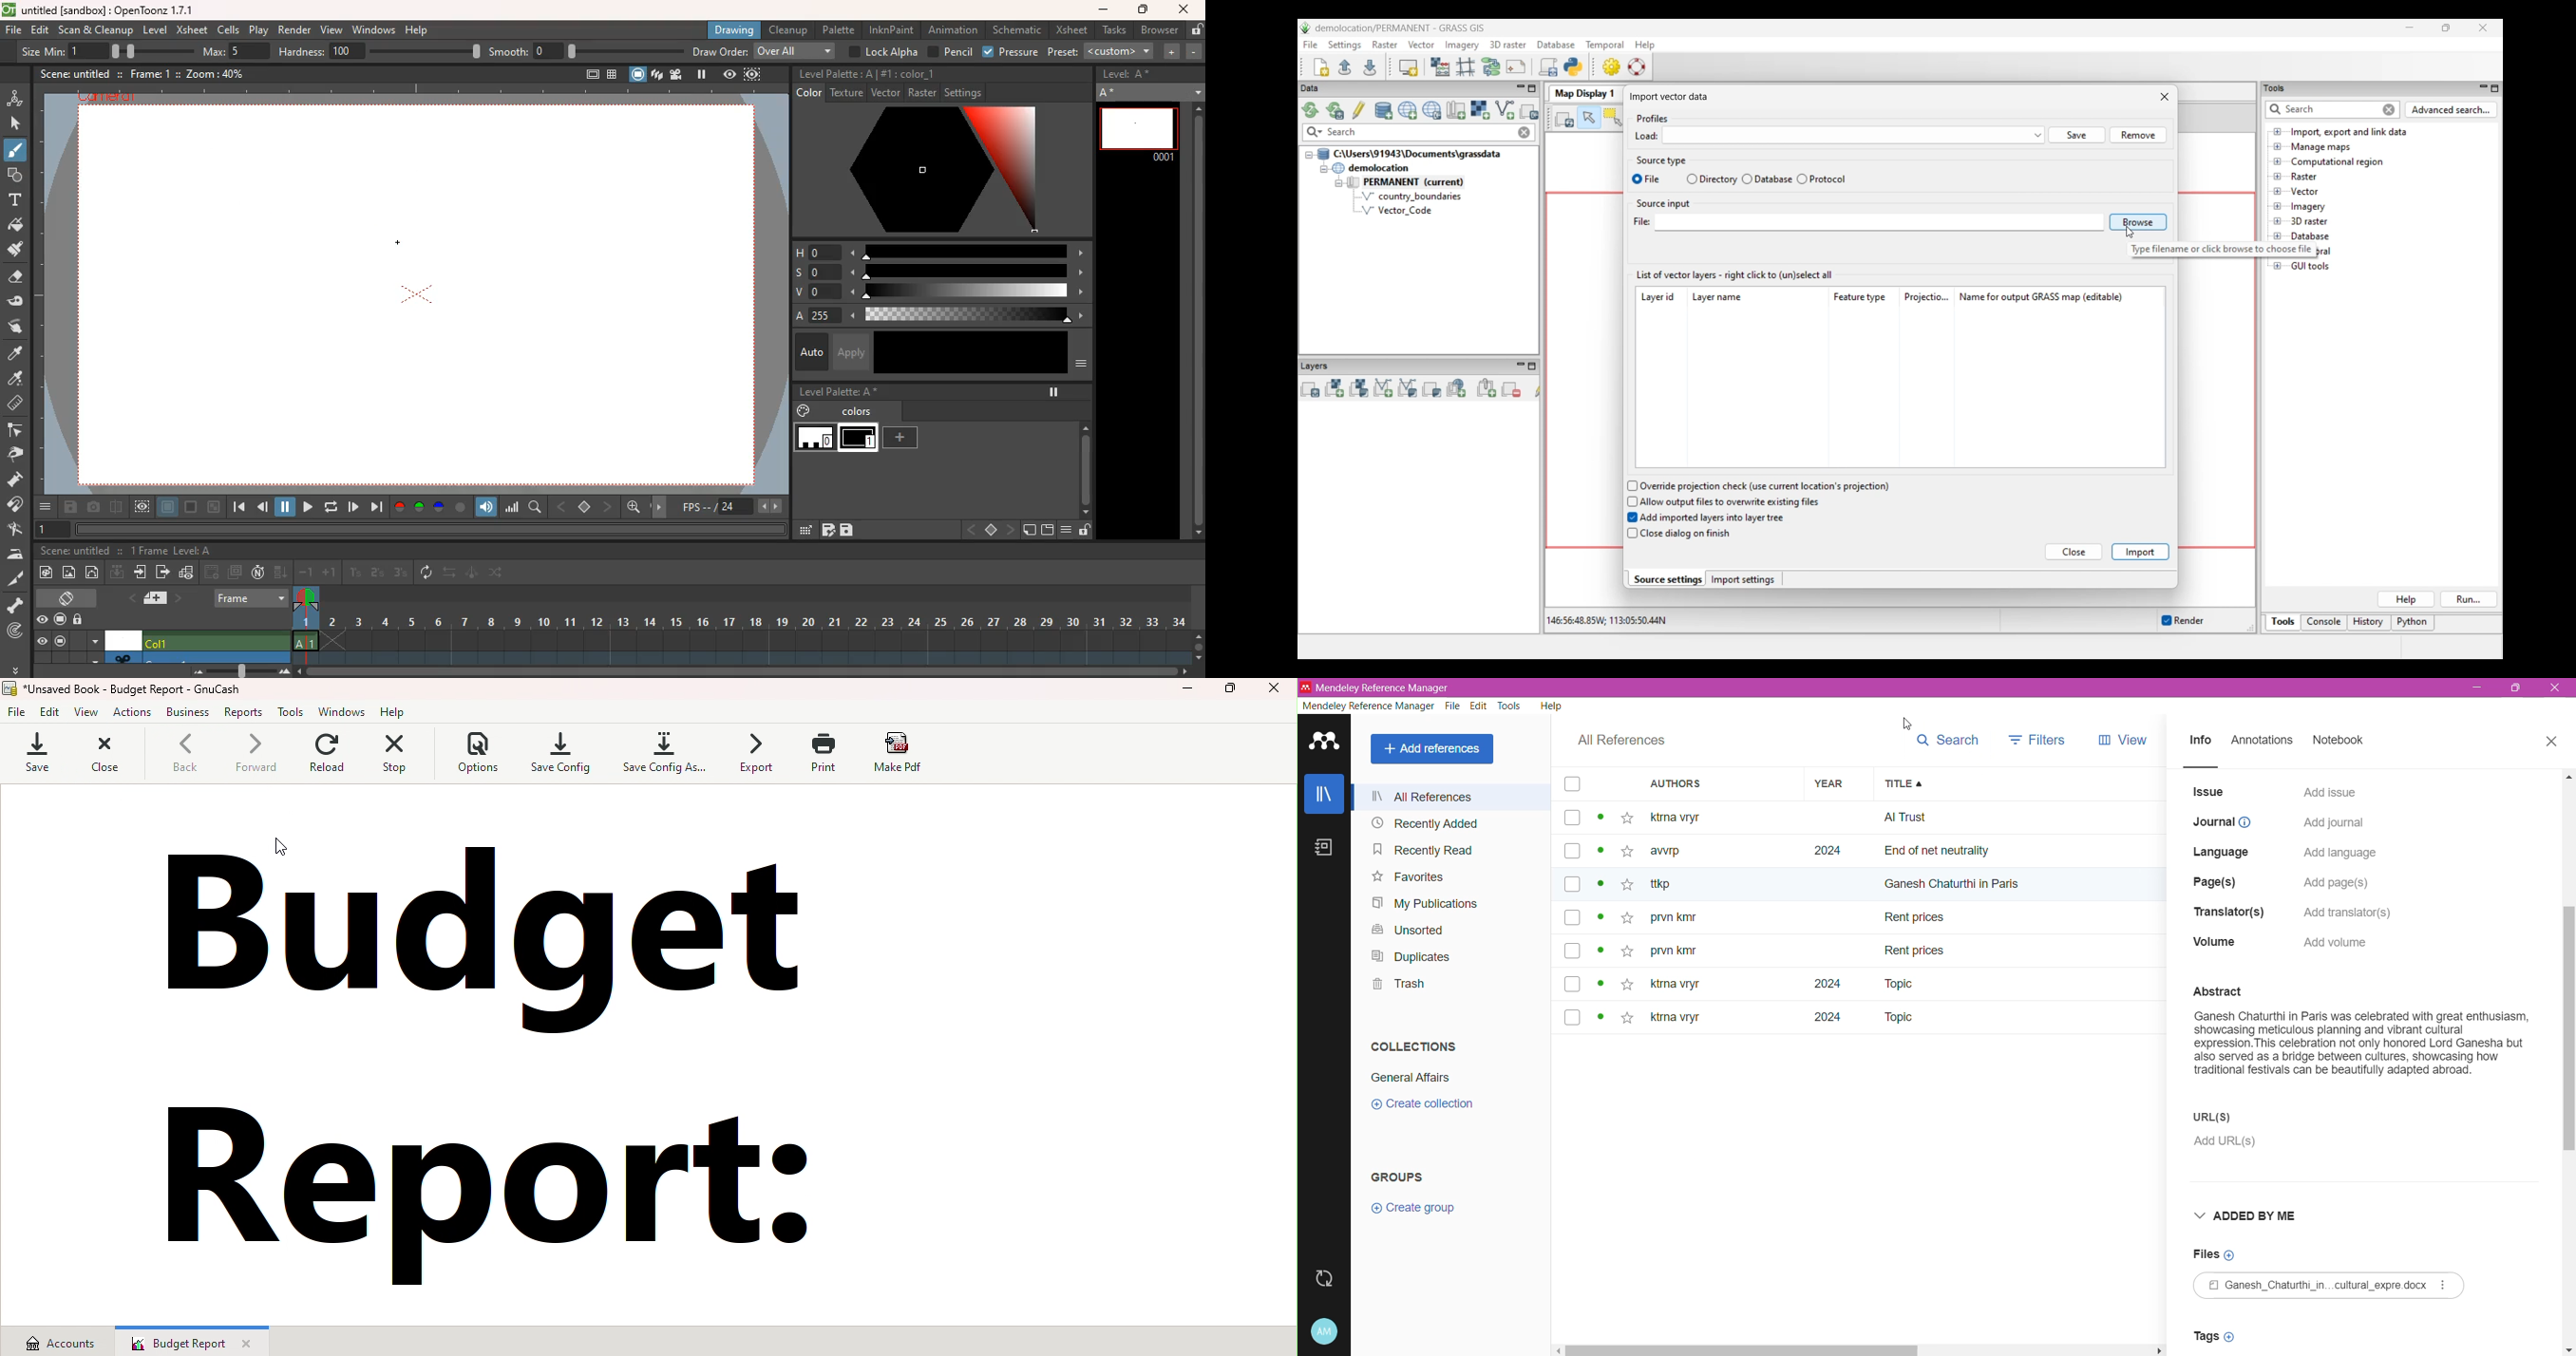 This screenshot has width=2576, height=1372. What do you see at coordinates (2218, 879) in the screenshot?
I see `Page(s)` at bounding box center [2218, 879].